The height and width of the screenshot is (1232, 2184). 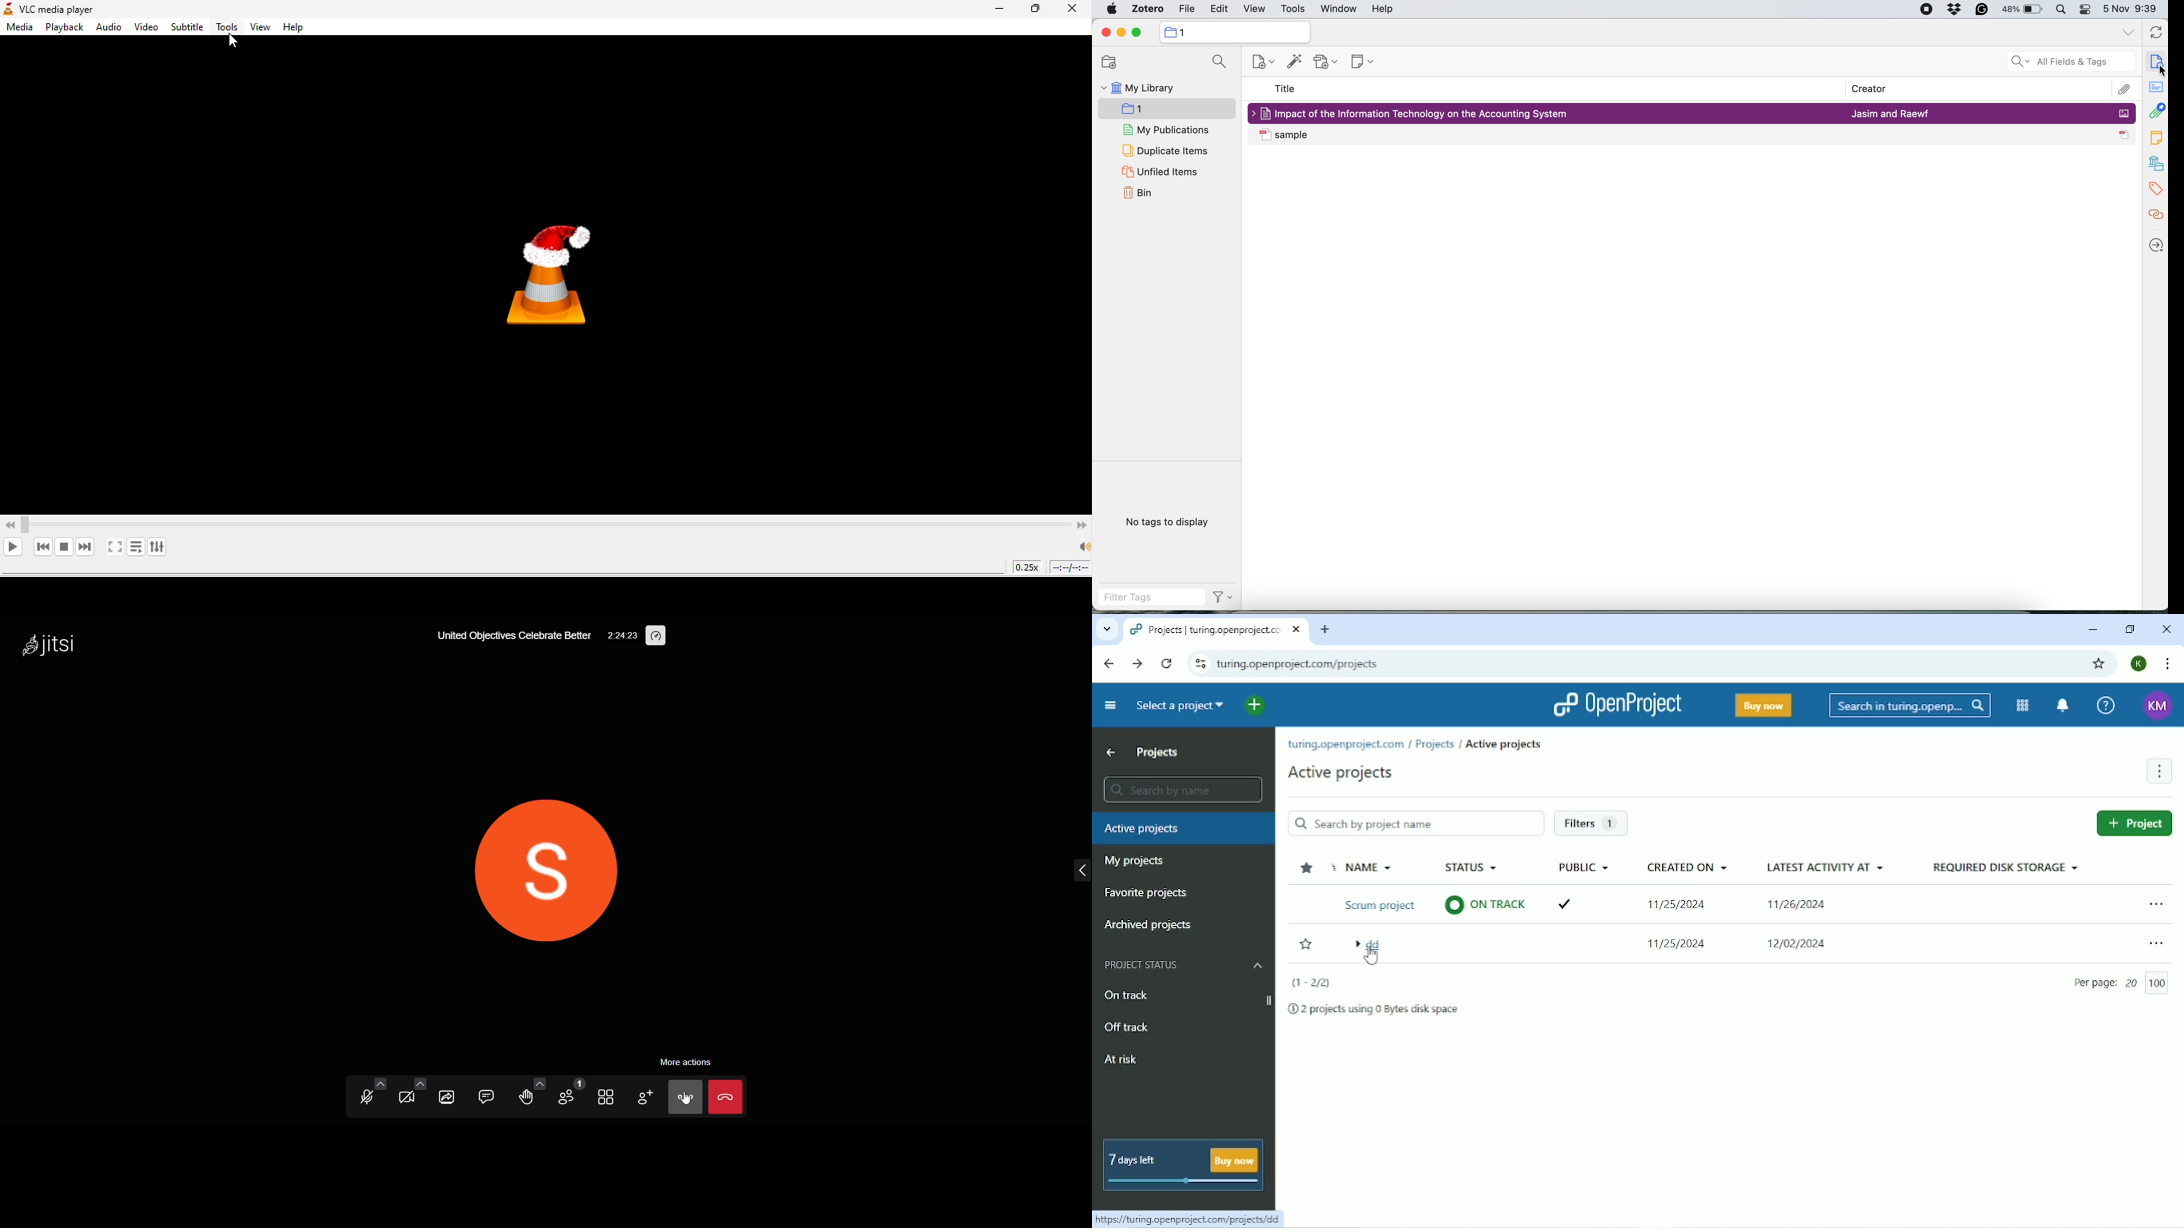 I want to click on add attachement, so click(x=1327, y=61).